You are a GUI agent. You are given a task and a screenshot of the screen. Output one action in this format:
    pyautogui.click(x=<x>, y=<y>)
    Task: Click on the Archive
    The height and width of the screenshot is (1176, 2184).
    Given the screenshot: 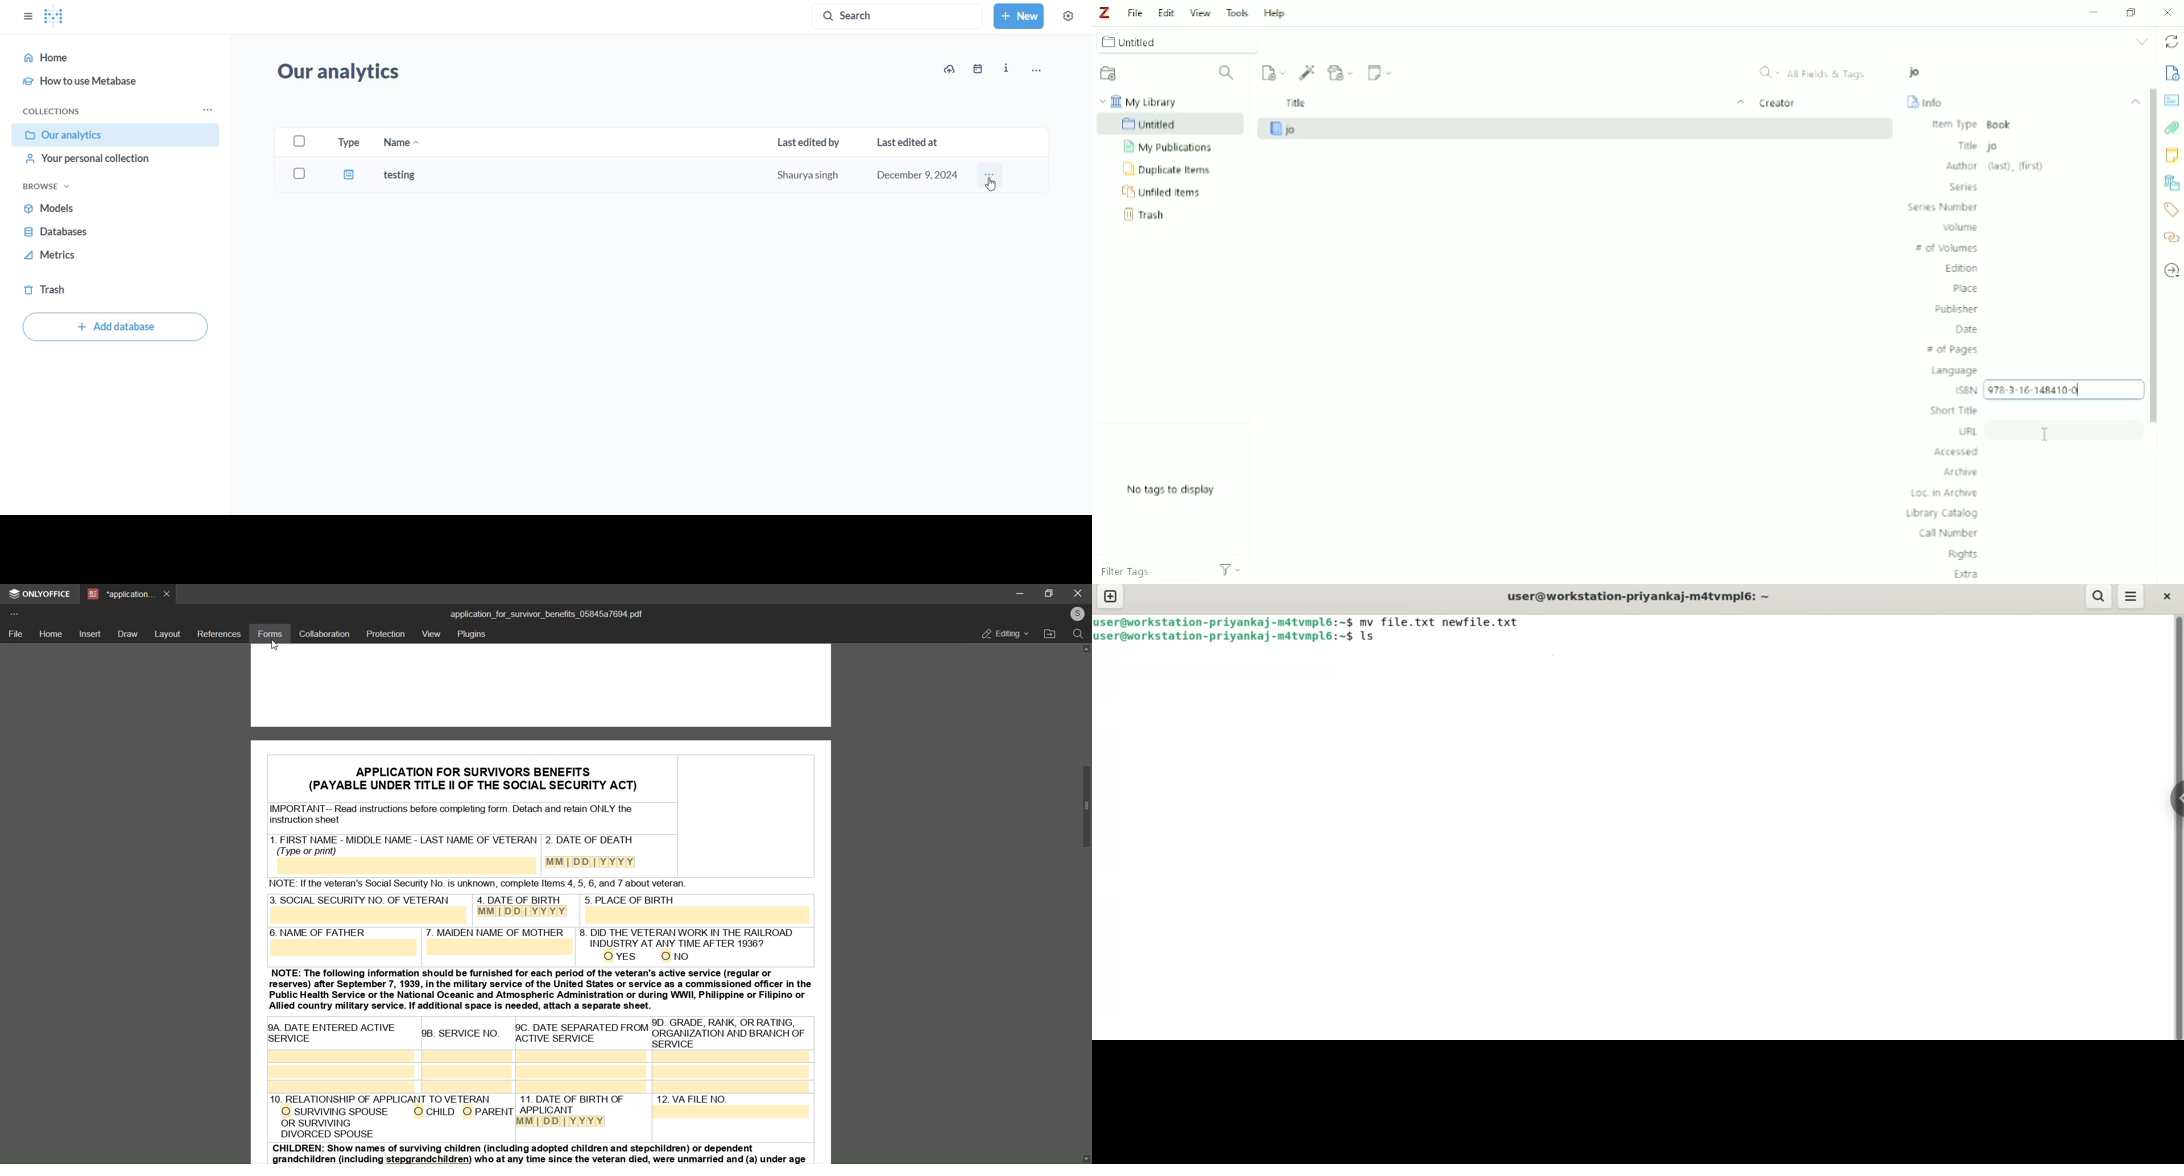 What is the action you would take?
    pyautogui.click(x=1963, y=472)
    